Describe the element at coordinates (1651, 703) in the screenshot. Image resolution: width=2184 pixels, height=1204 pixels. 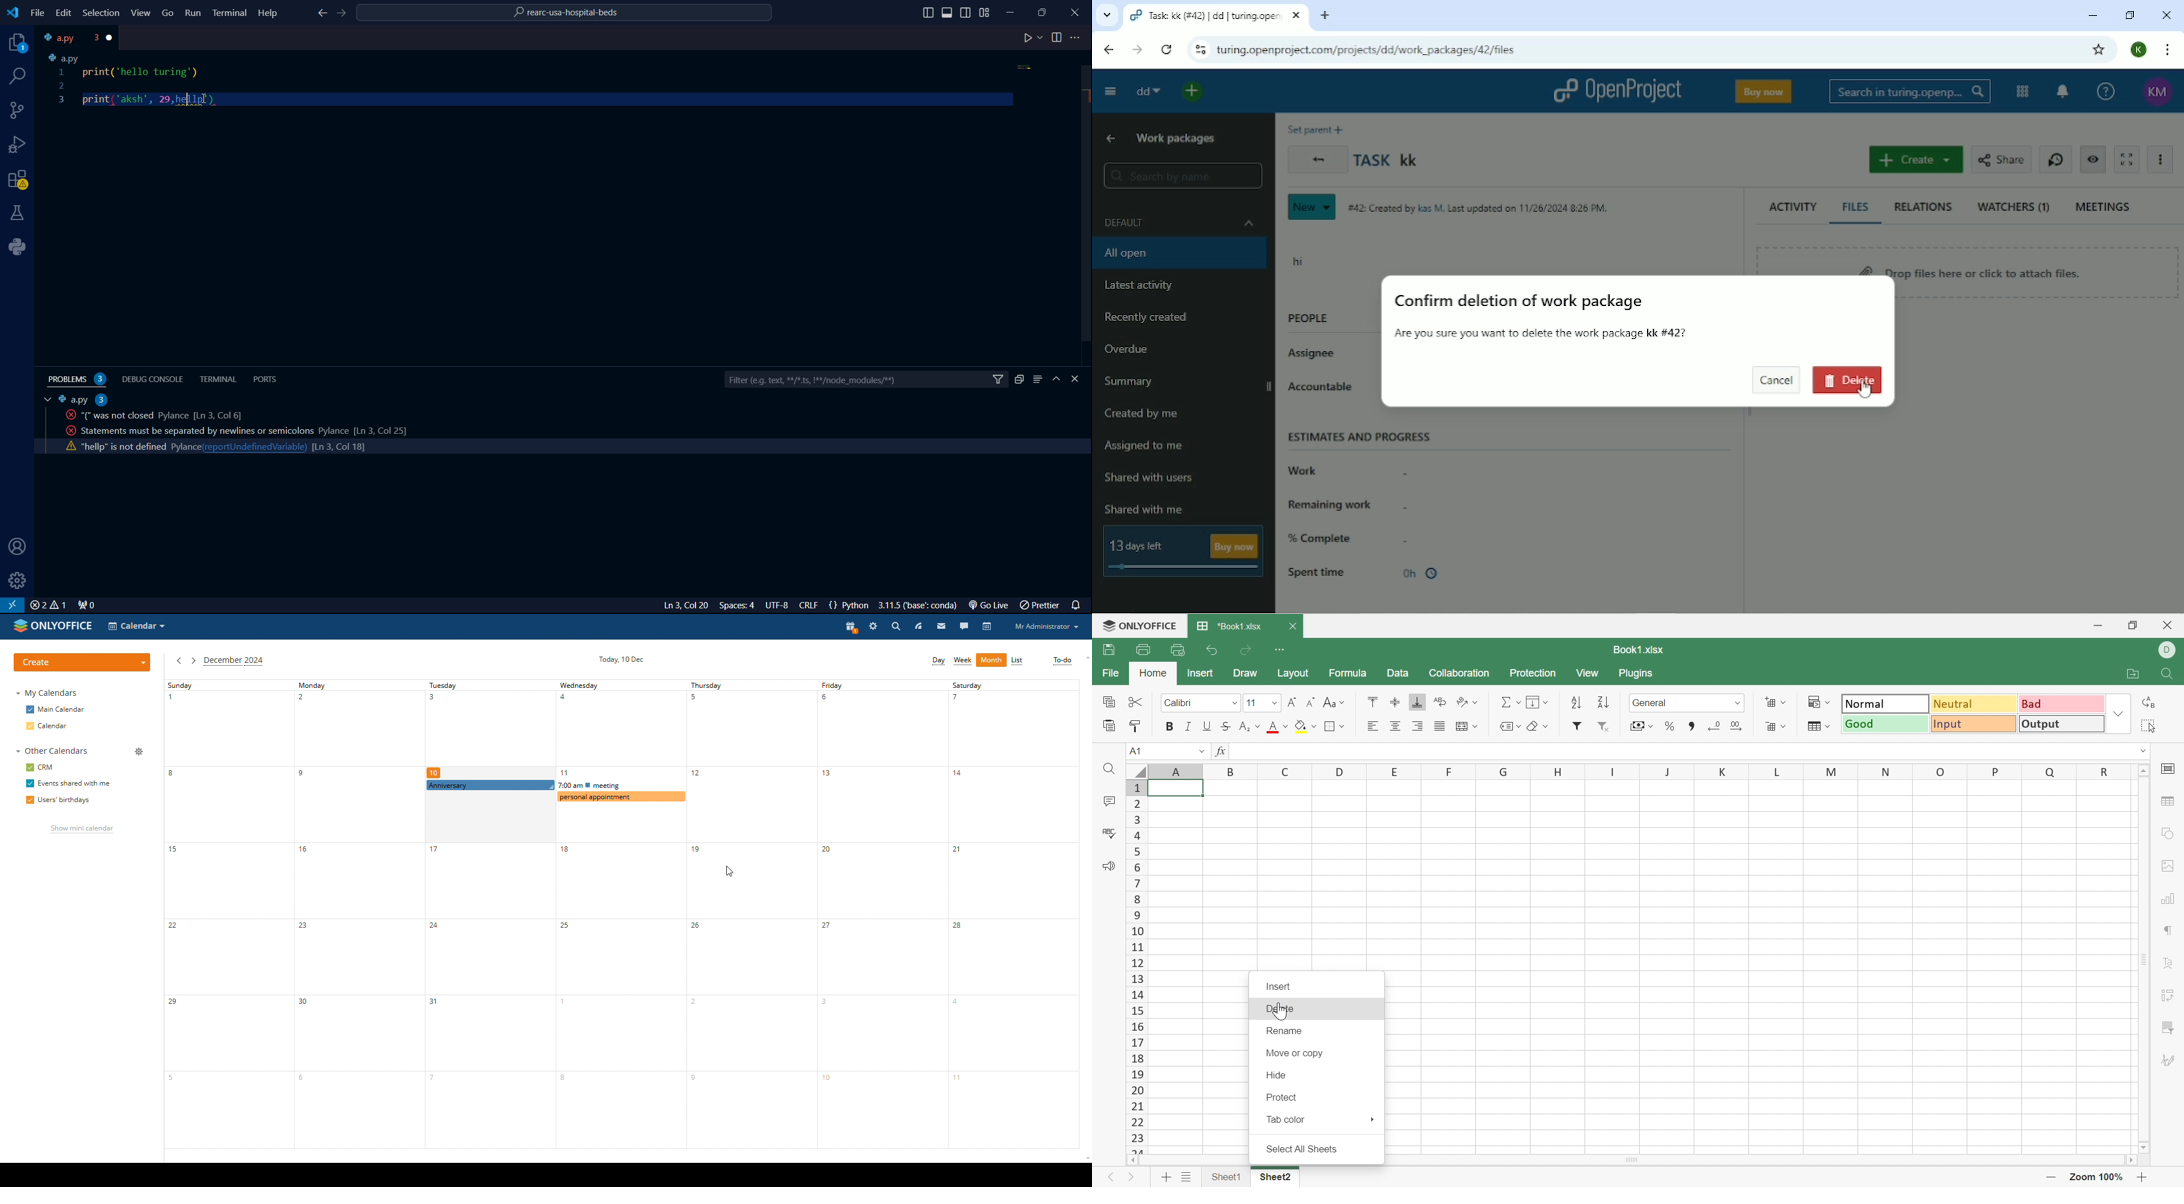
I see `General` at that location.